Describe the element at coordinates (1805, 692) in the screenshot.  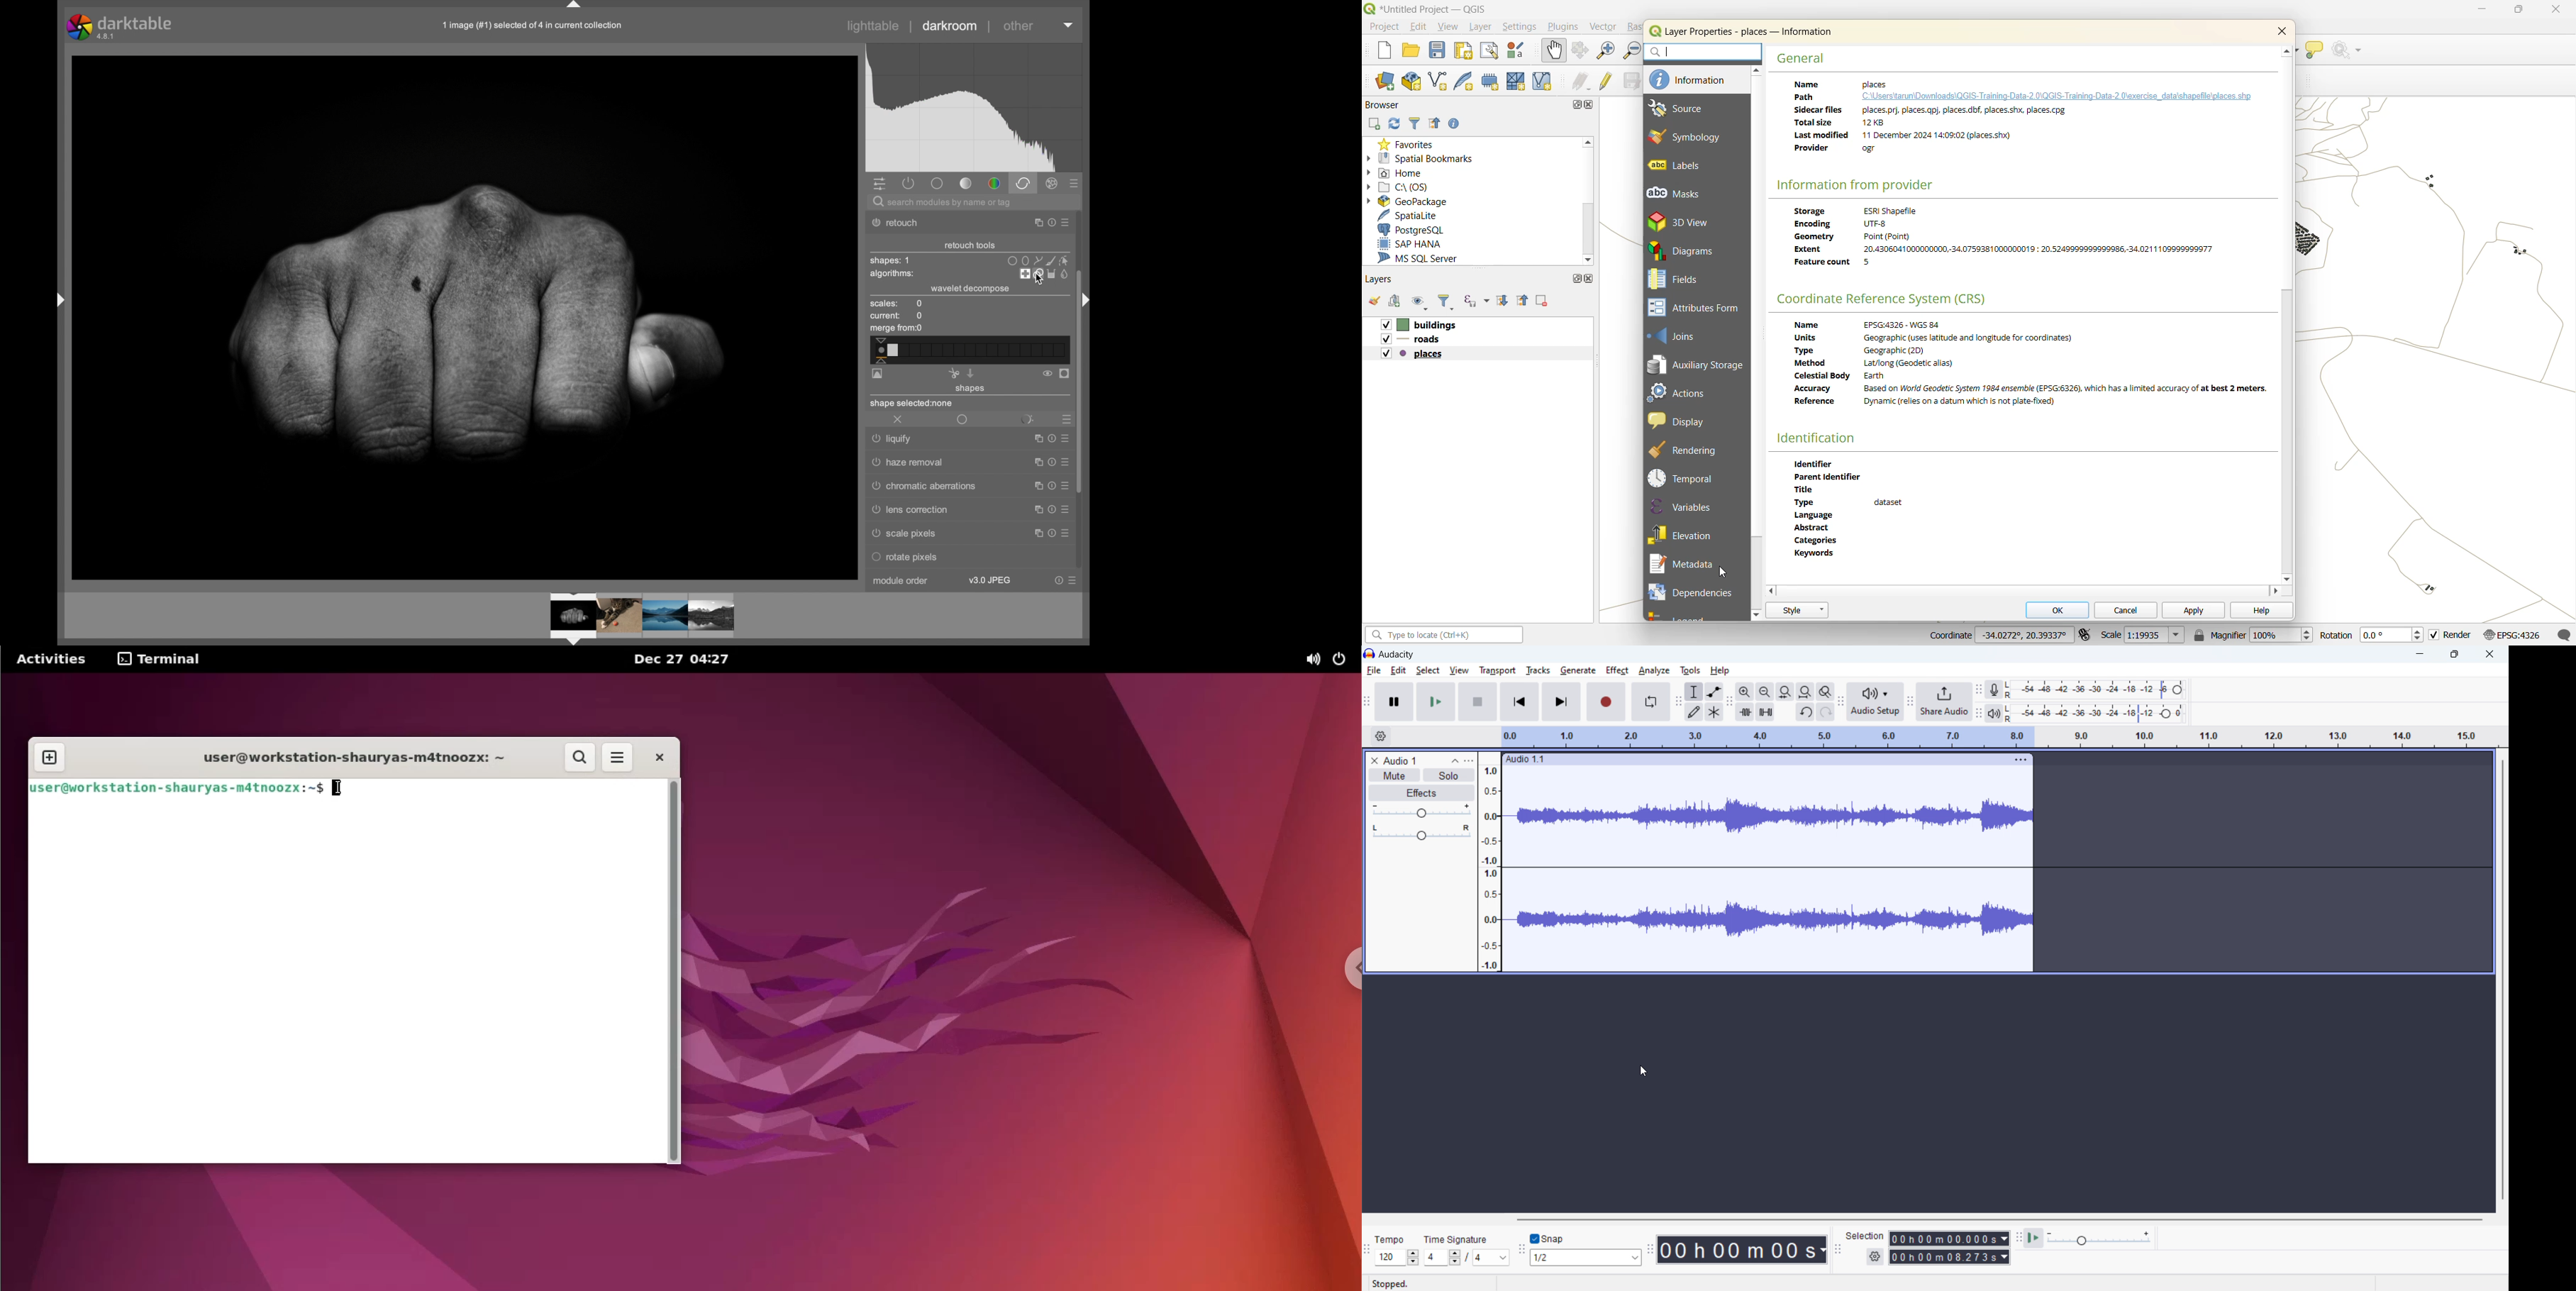
I see `fir project to width` at that location.